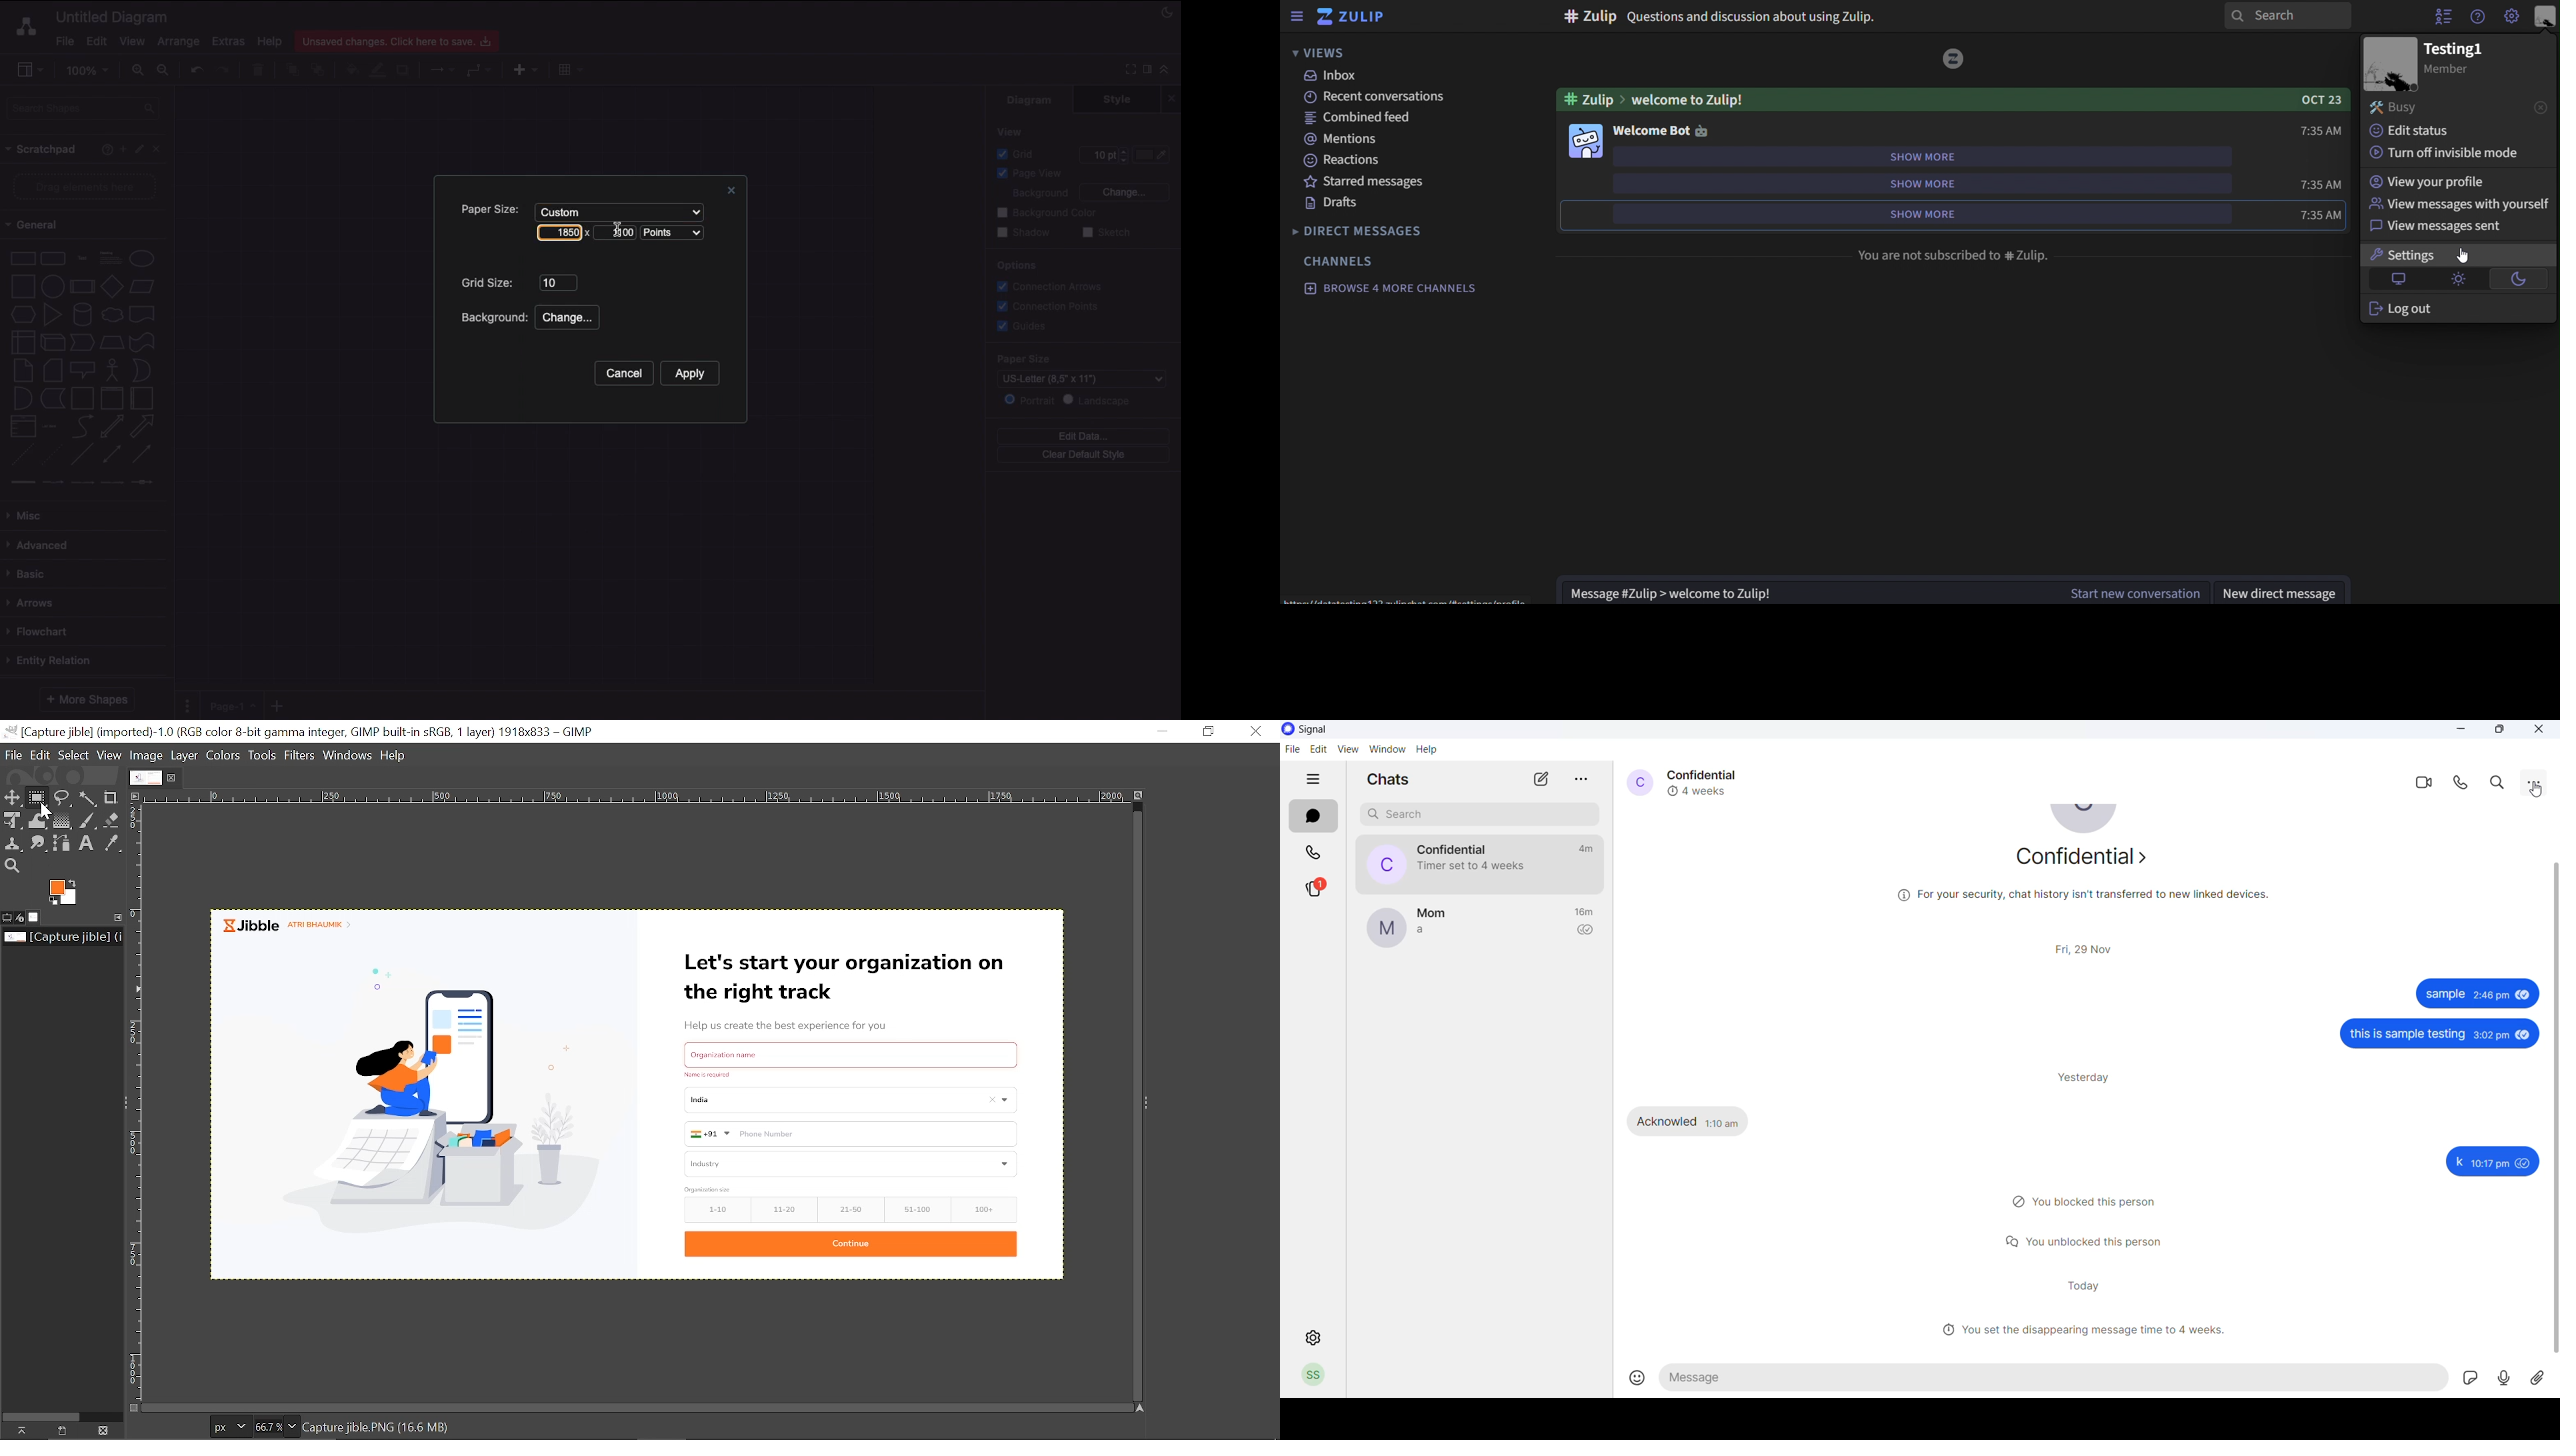 The height and width of the screenshot is (1456, 2576). What do you see at coordinates (1016, 265) in the screenshot?
I see `Options` at bounding box center [1016, 265].